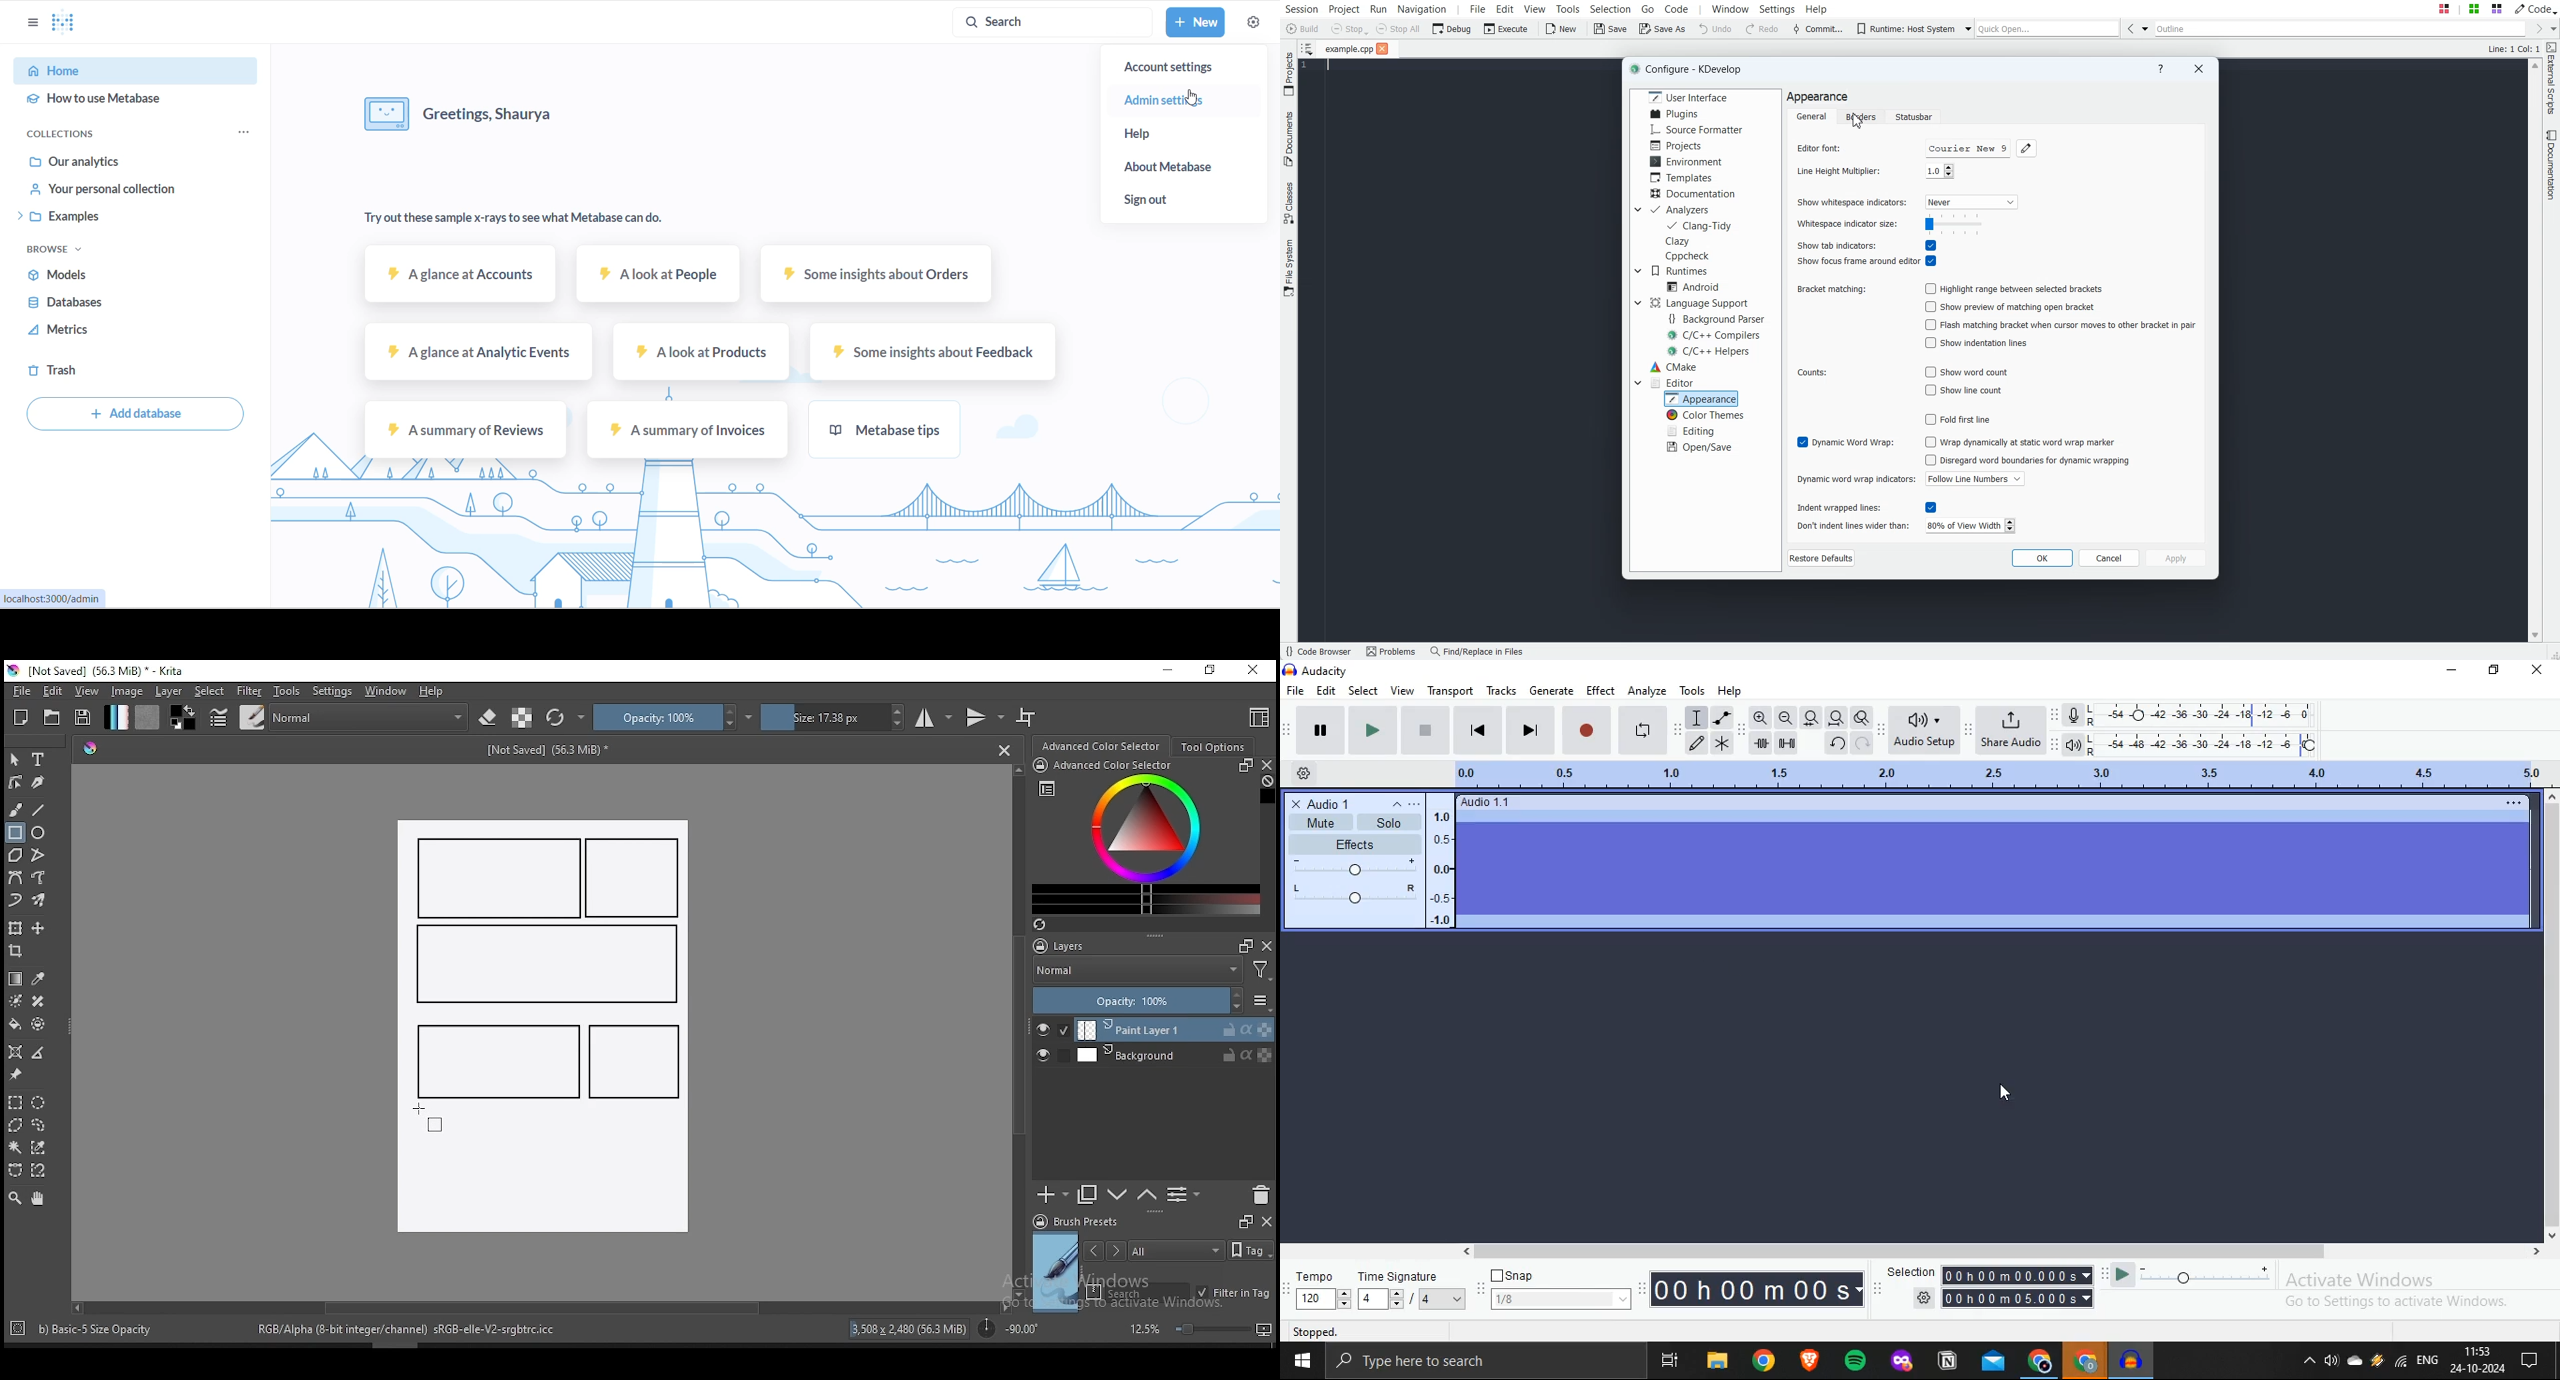  Describe the element at coordinates (1147, 1195) in the screenshot. I see `move layer one step down` at that location.